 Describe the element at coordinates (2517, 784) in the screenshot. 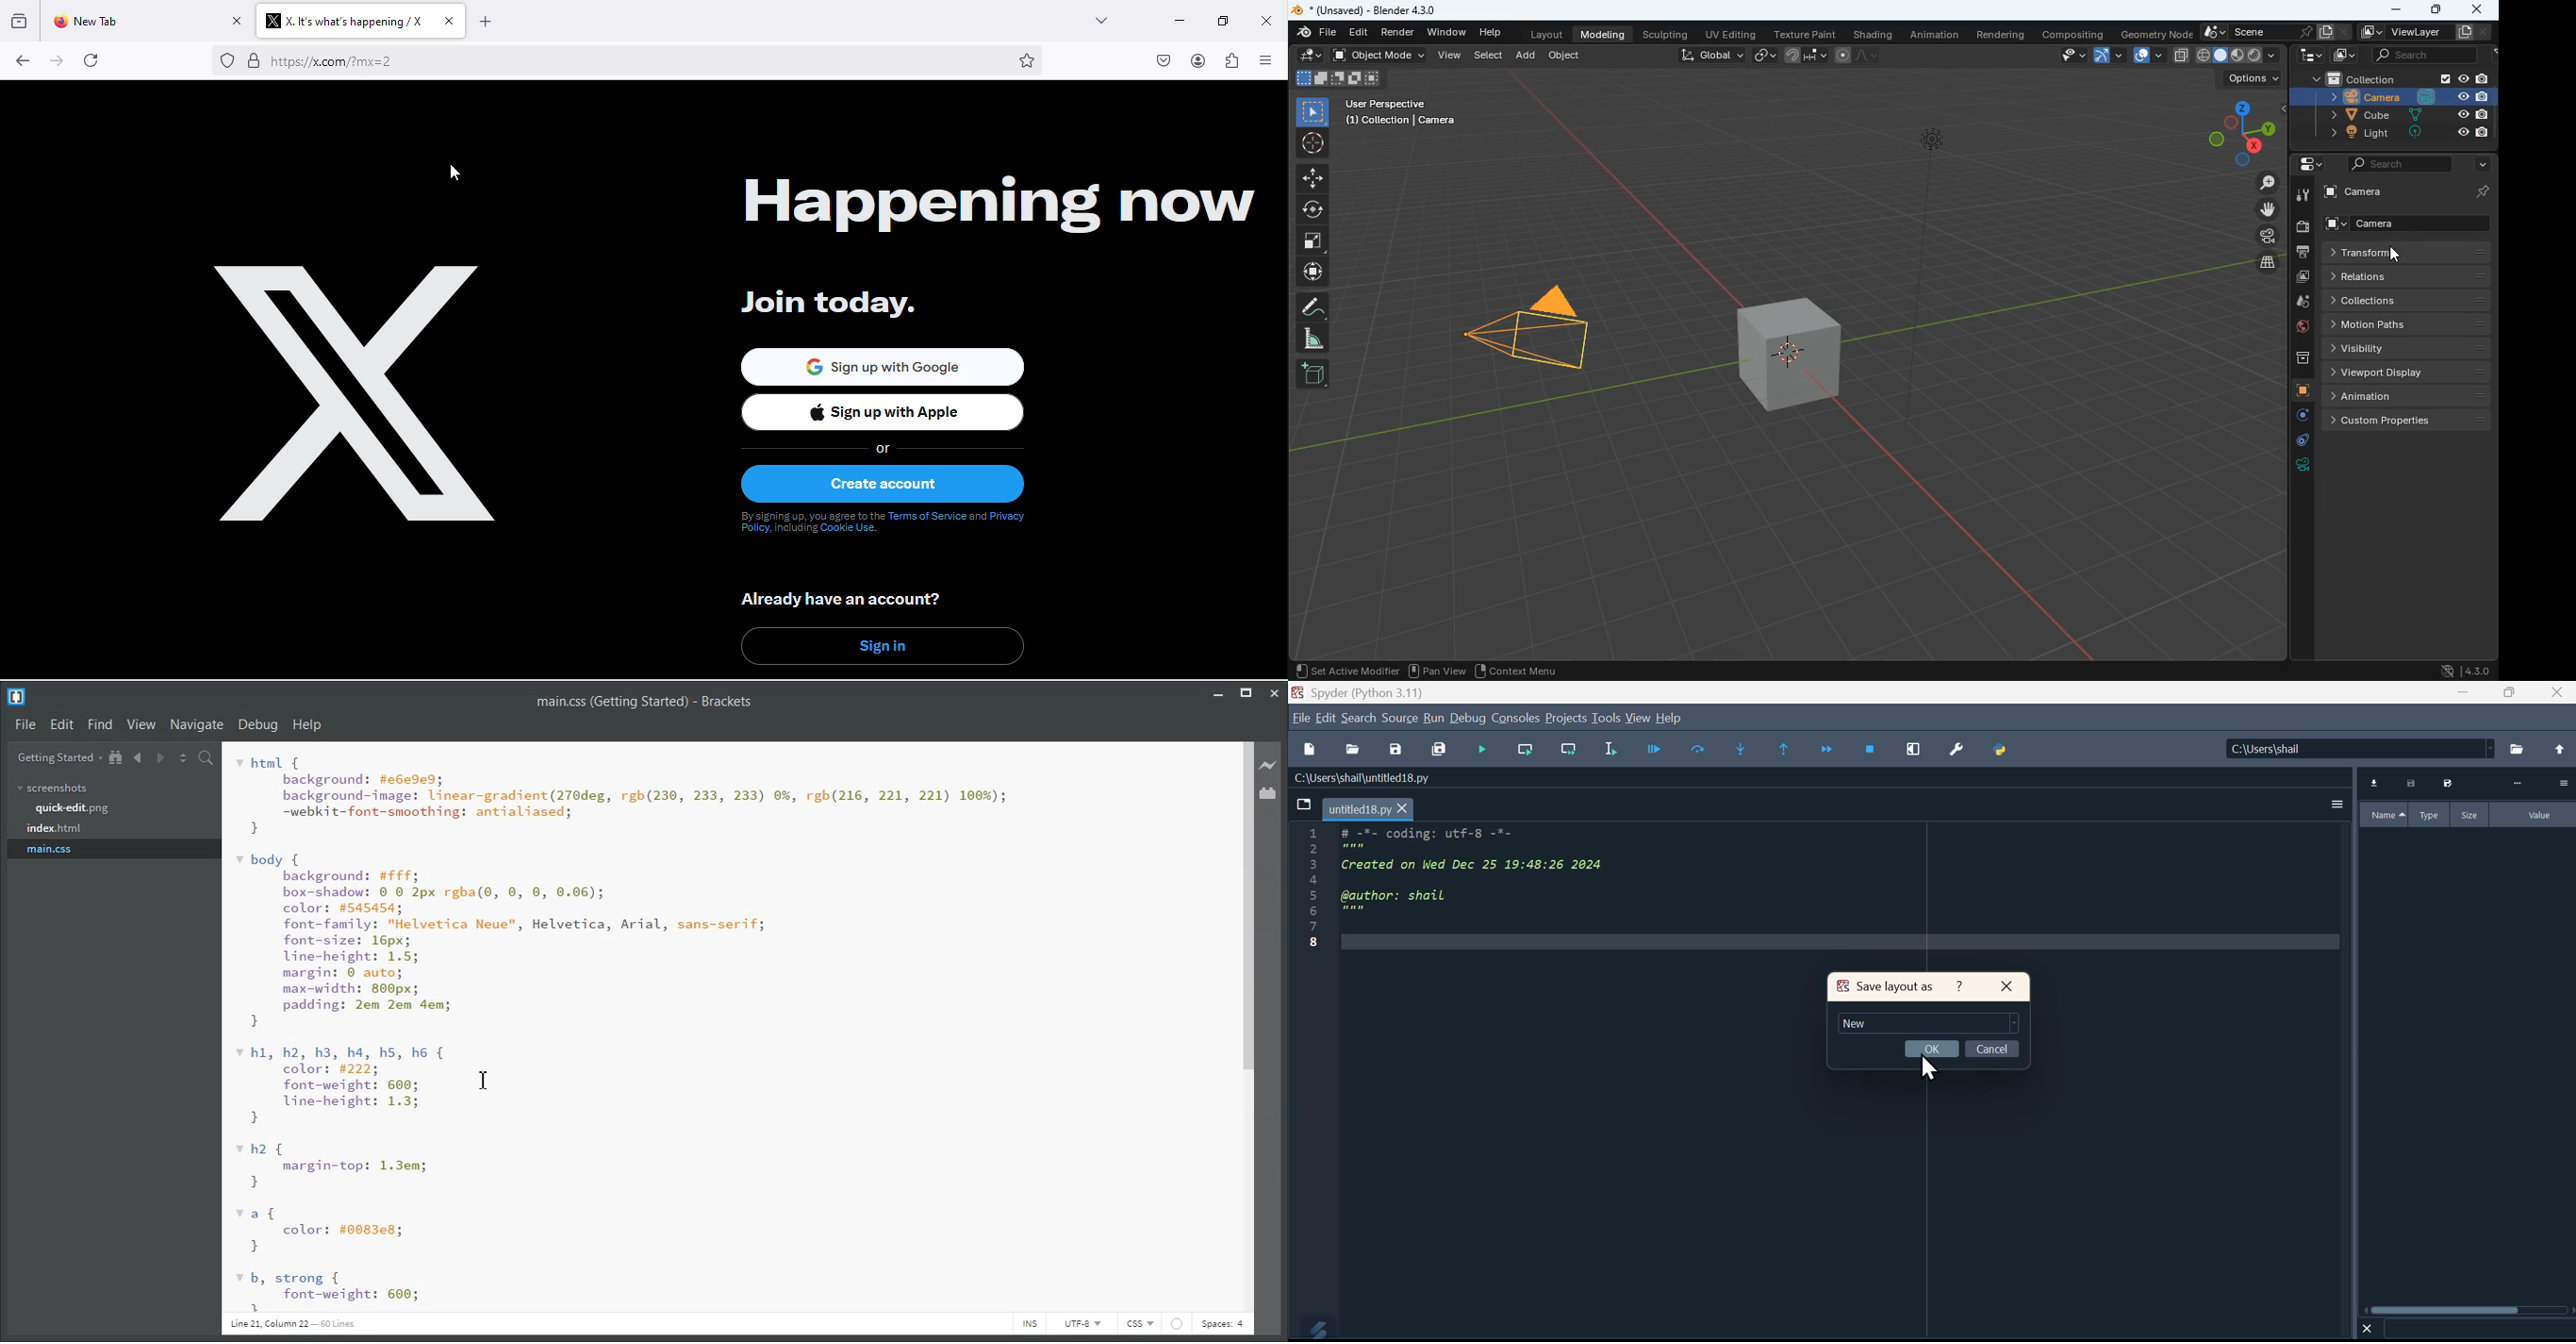

I see `More` at that location.